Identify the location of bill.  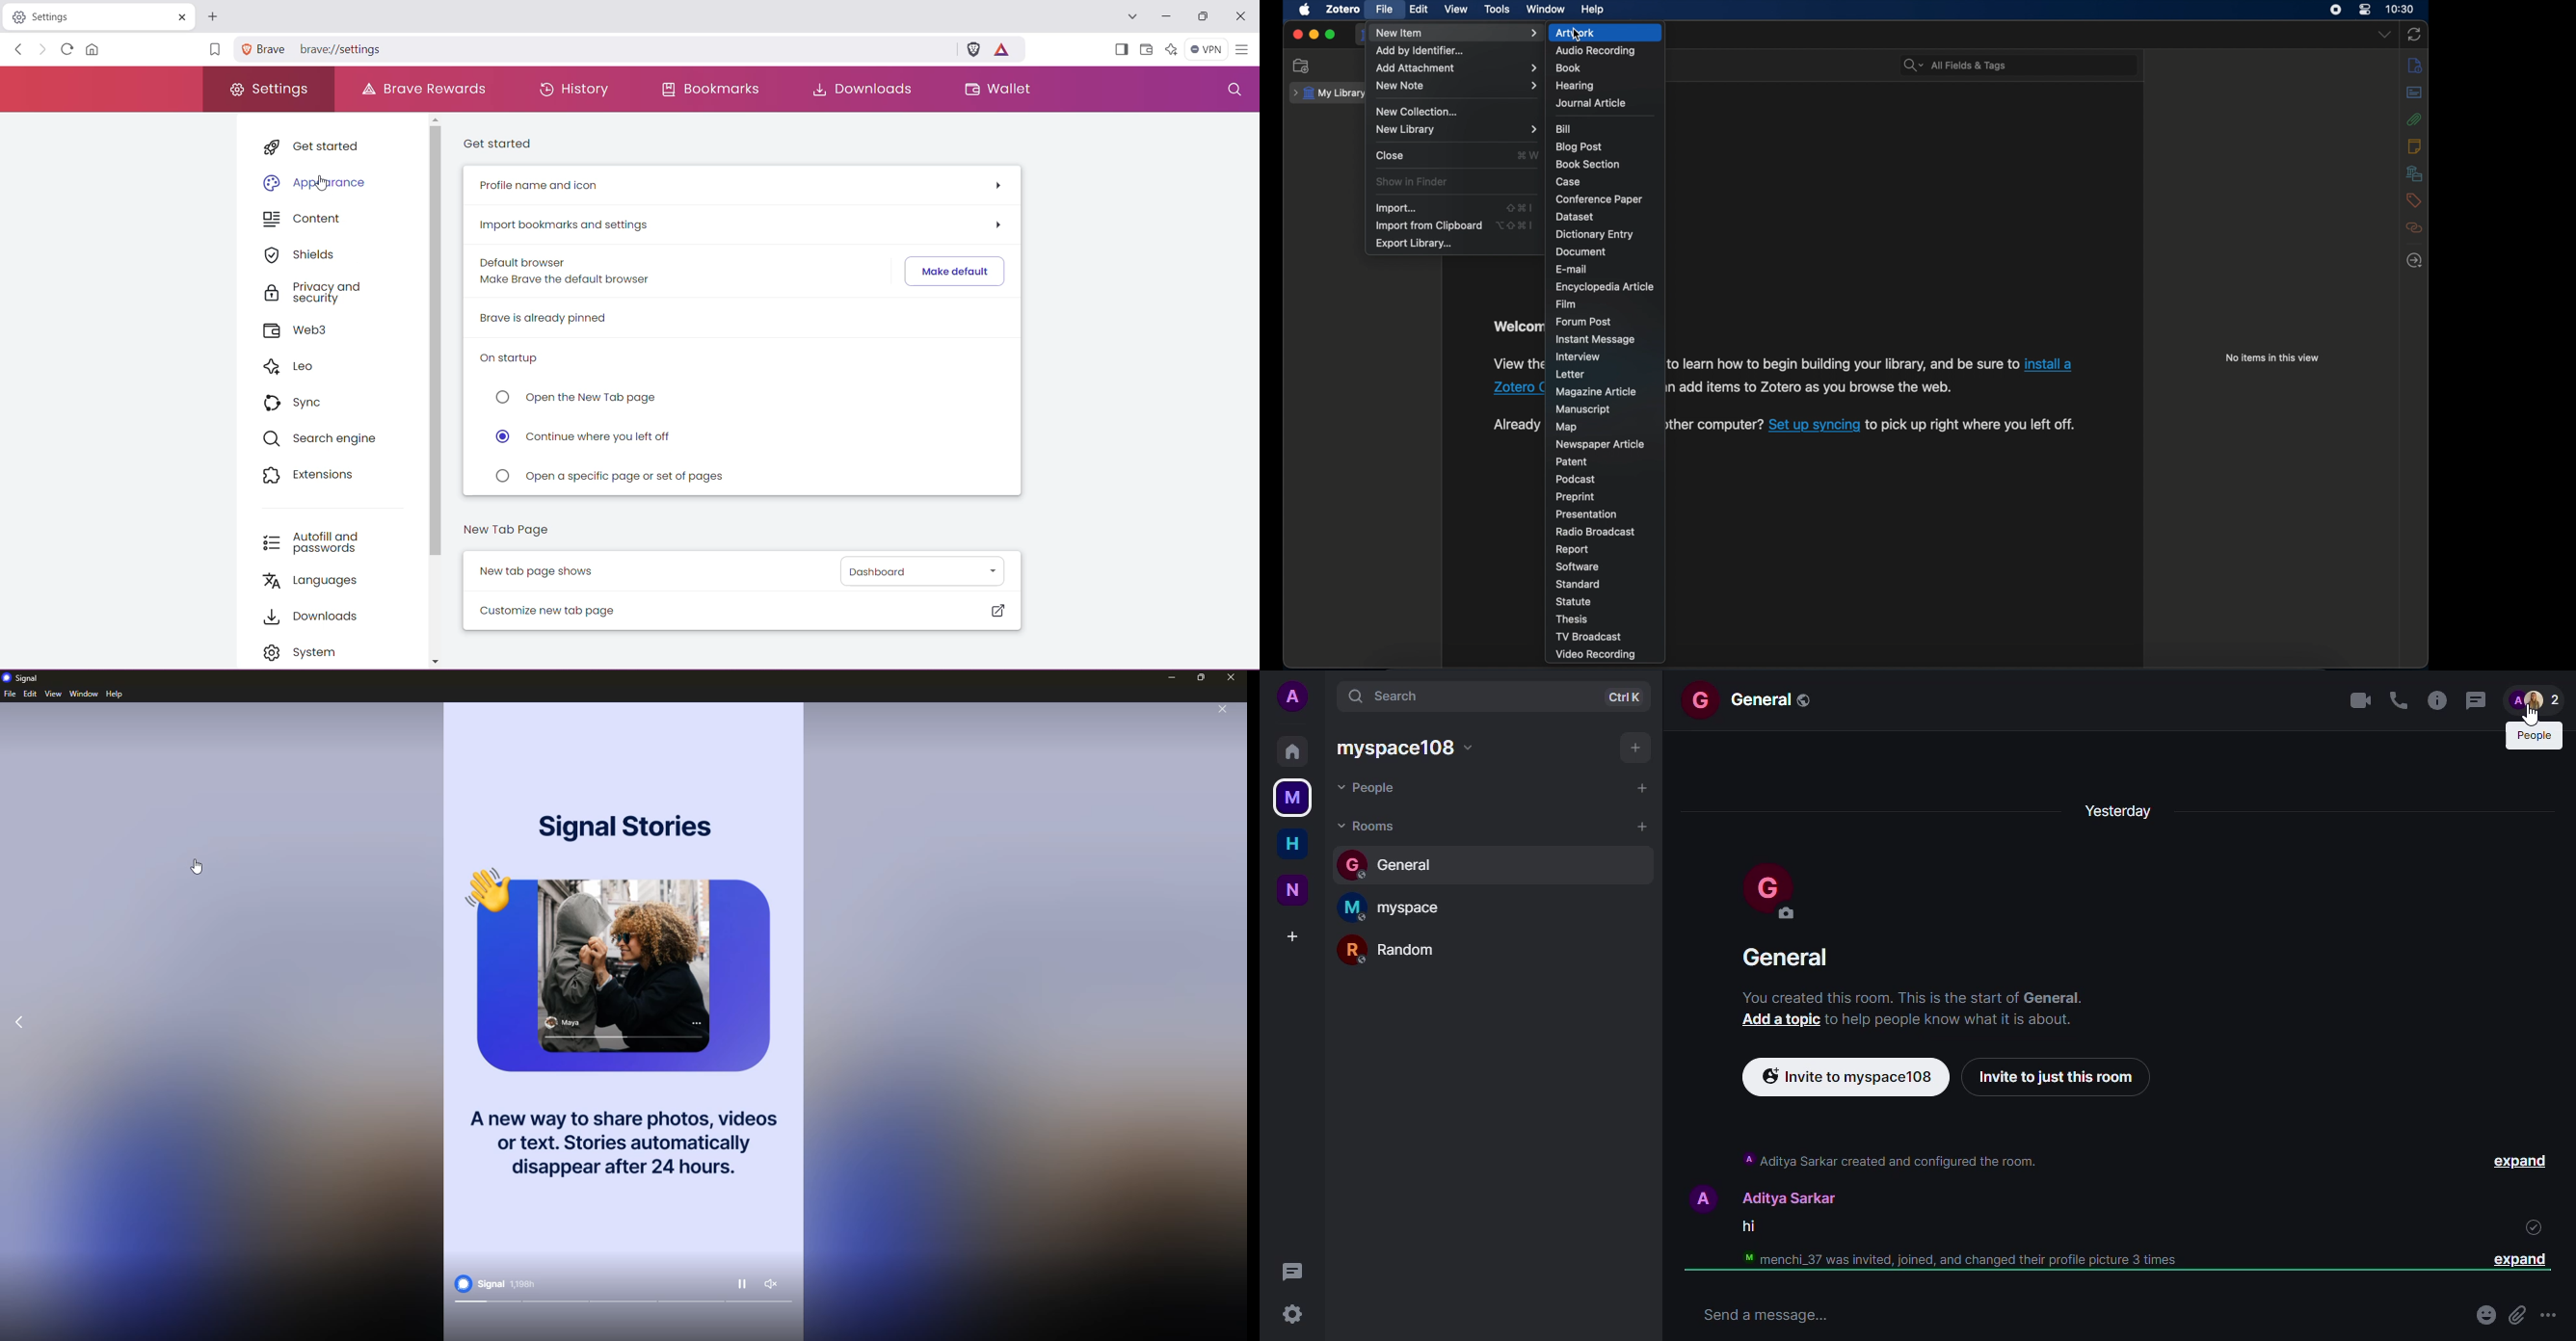
(1564, 129).